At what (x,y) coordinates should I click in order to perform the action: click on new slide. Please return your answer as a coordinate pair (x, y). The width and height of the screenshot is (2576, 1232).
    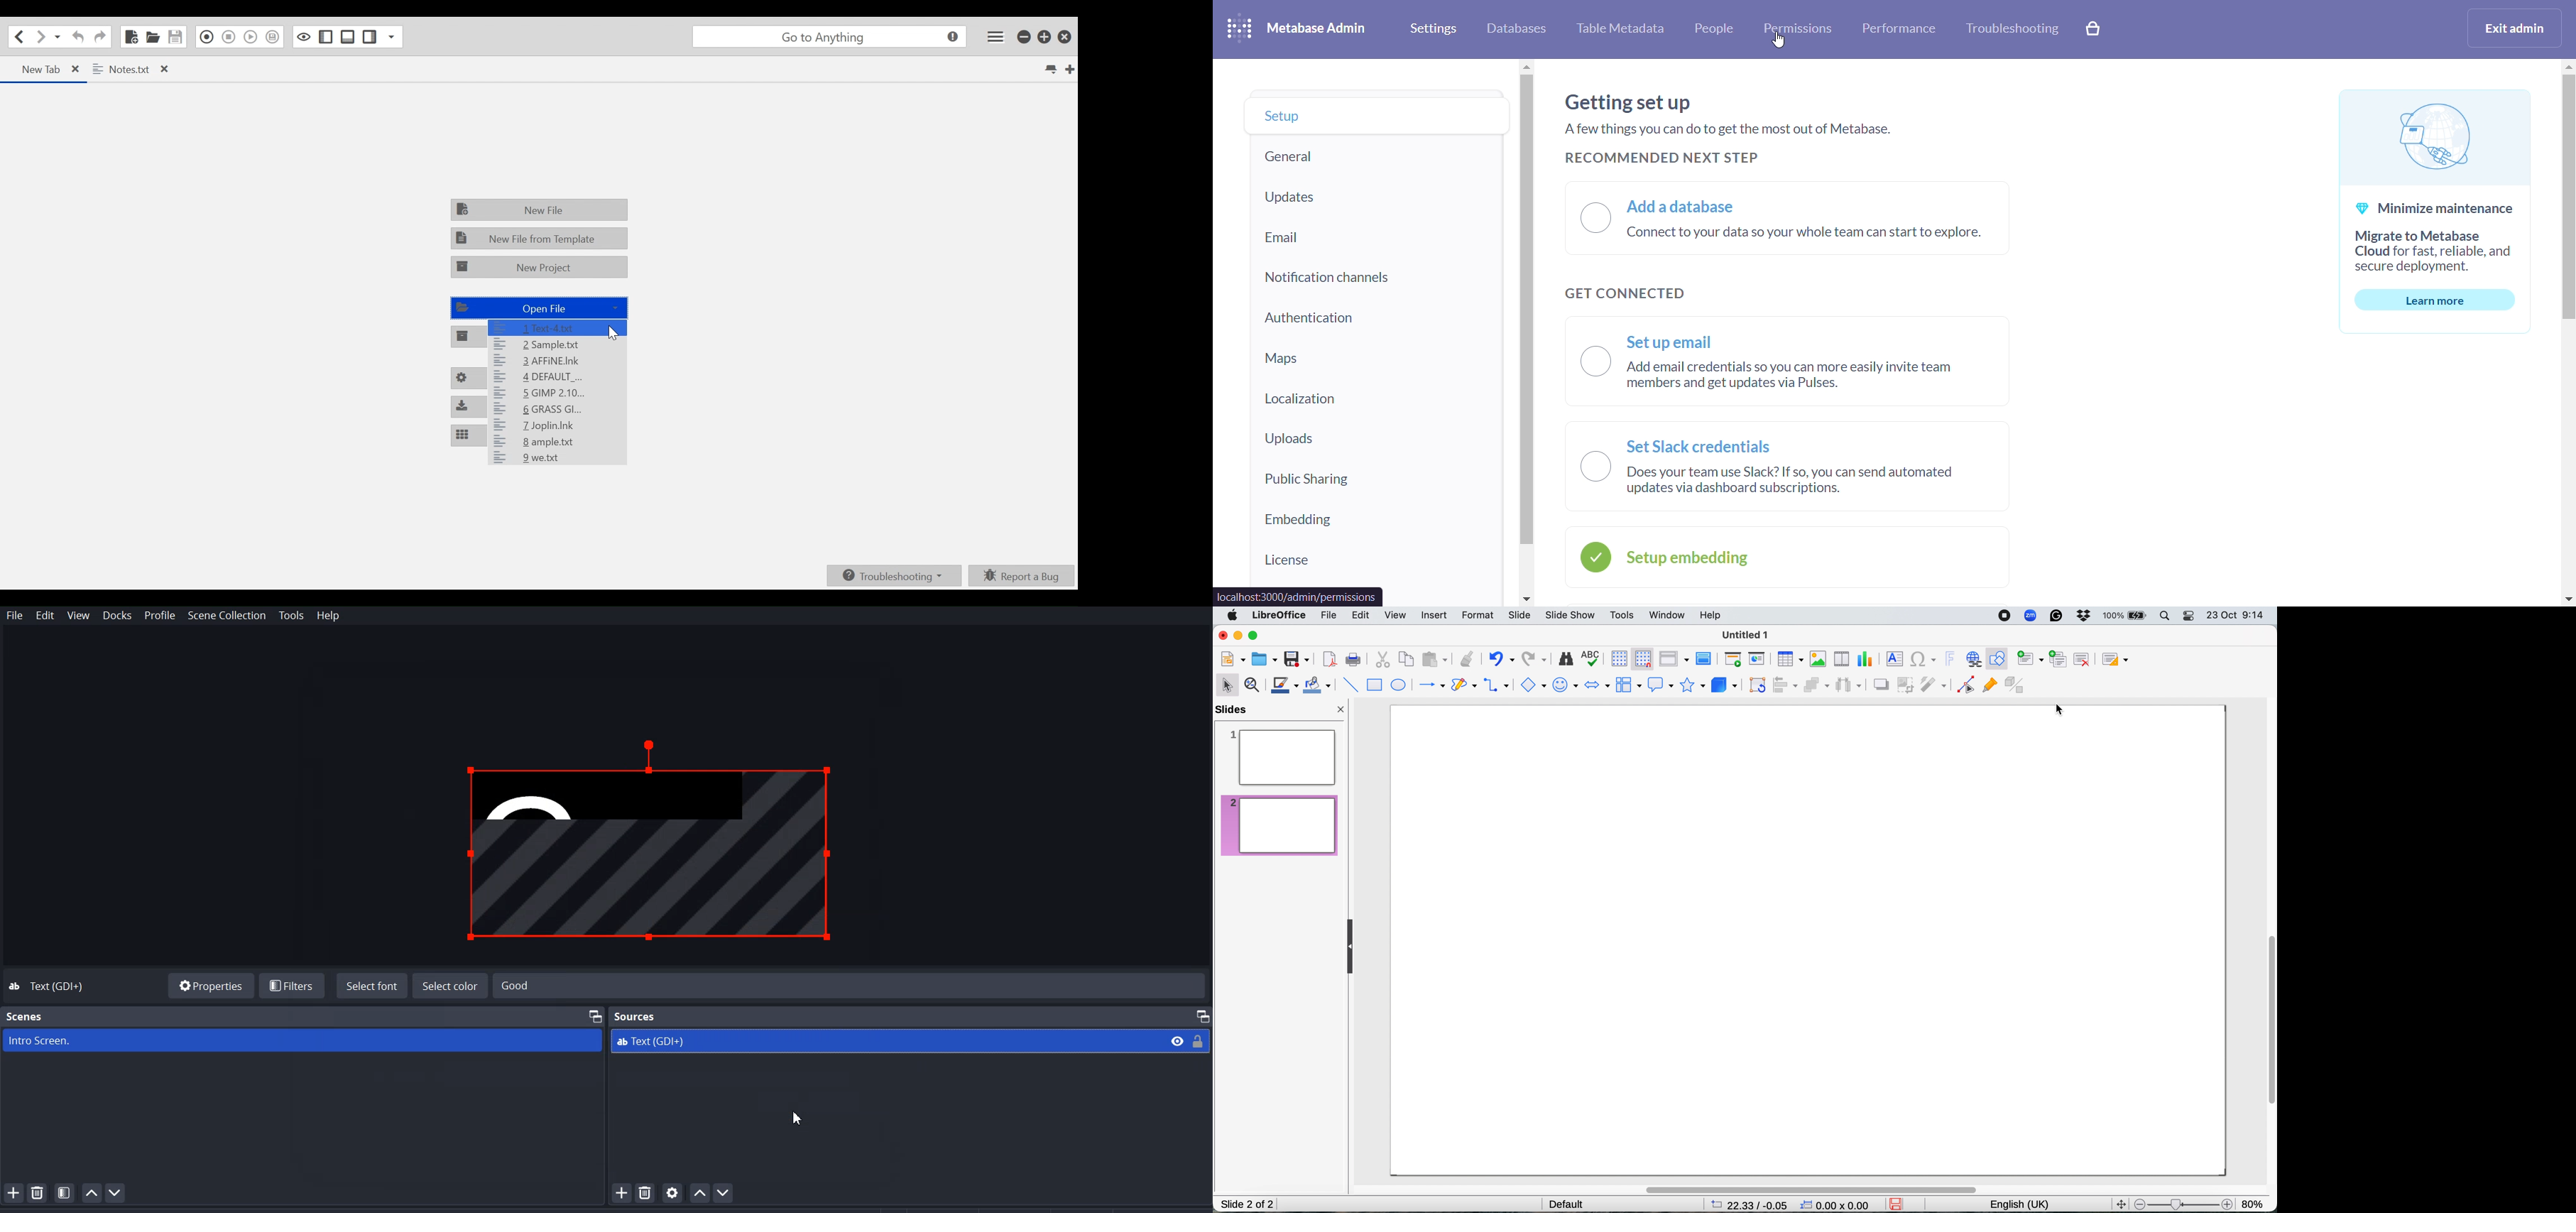
    Looking at the image, I should click on (2029, 657).